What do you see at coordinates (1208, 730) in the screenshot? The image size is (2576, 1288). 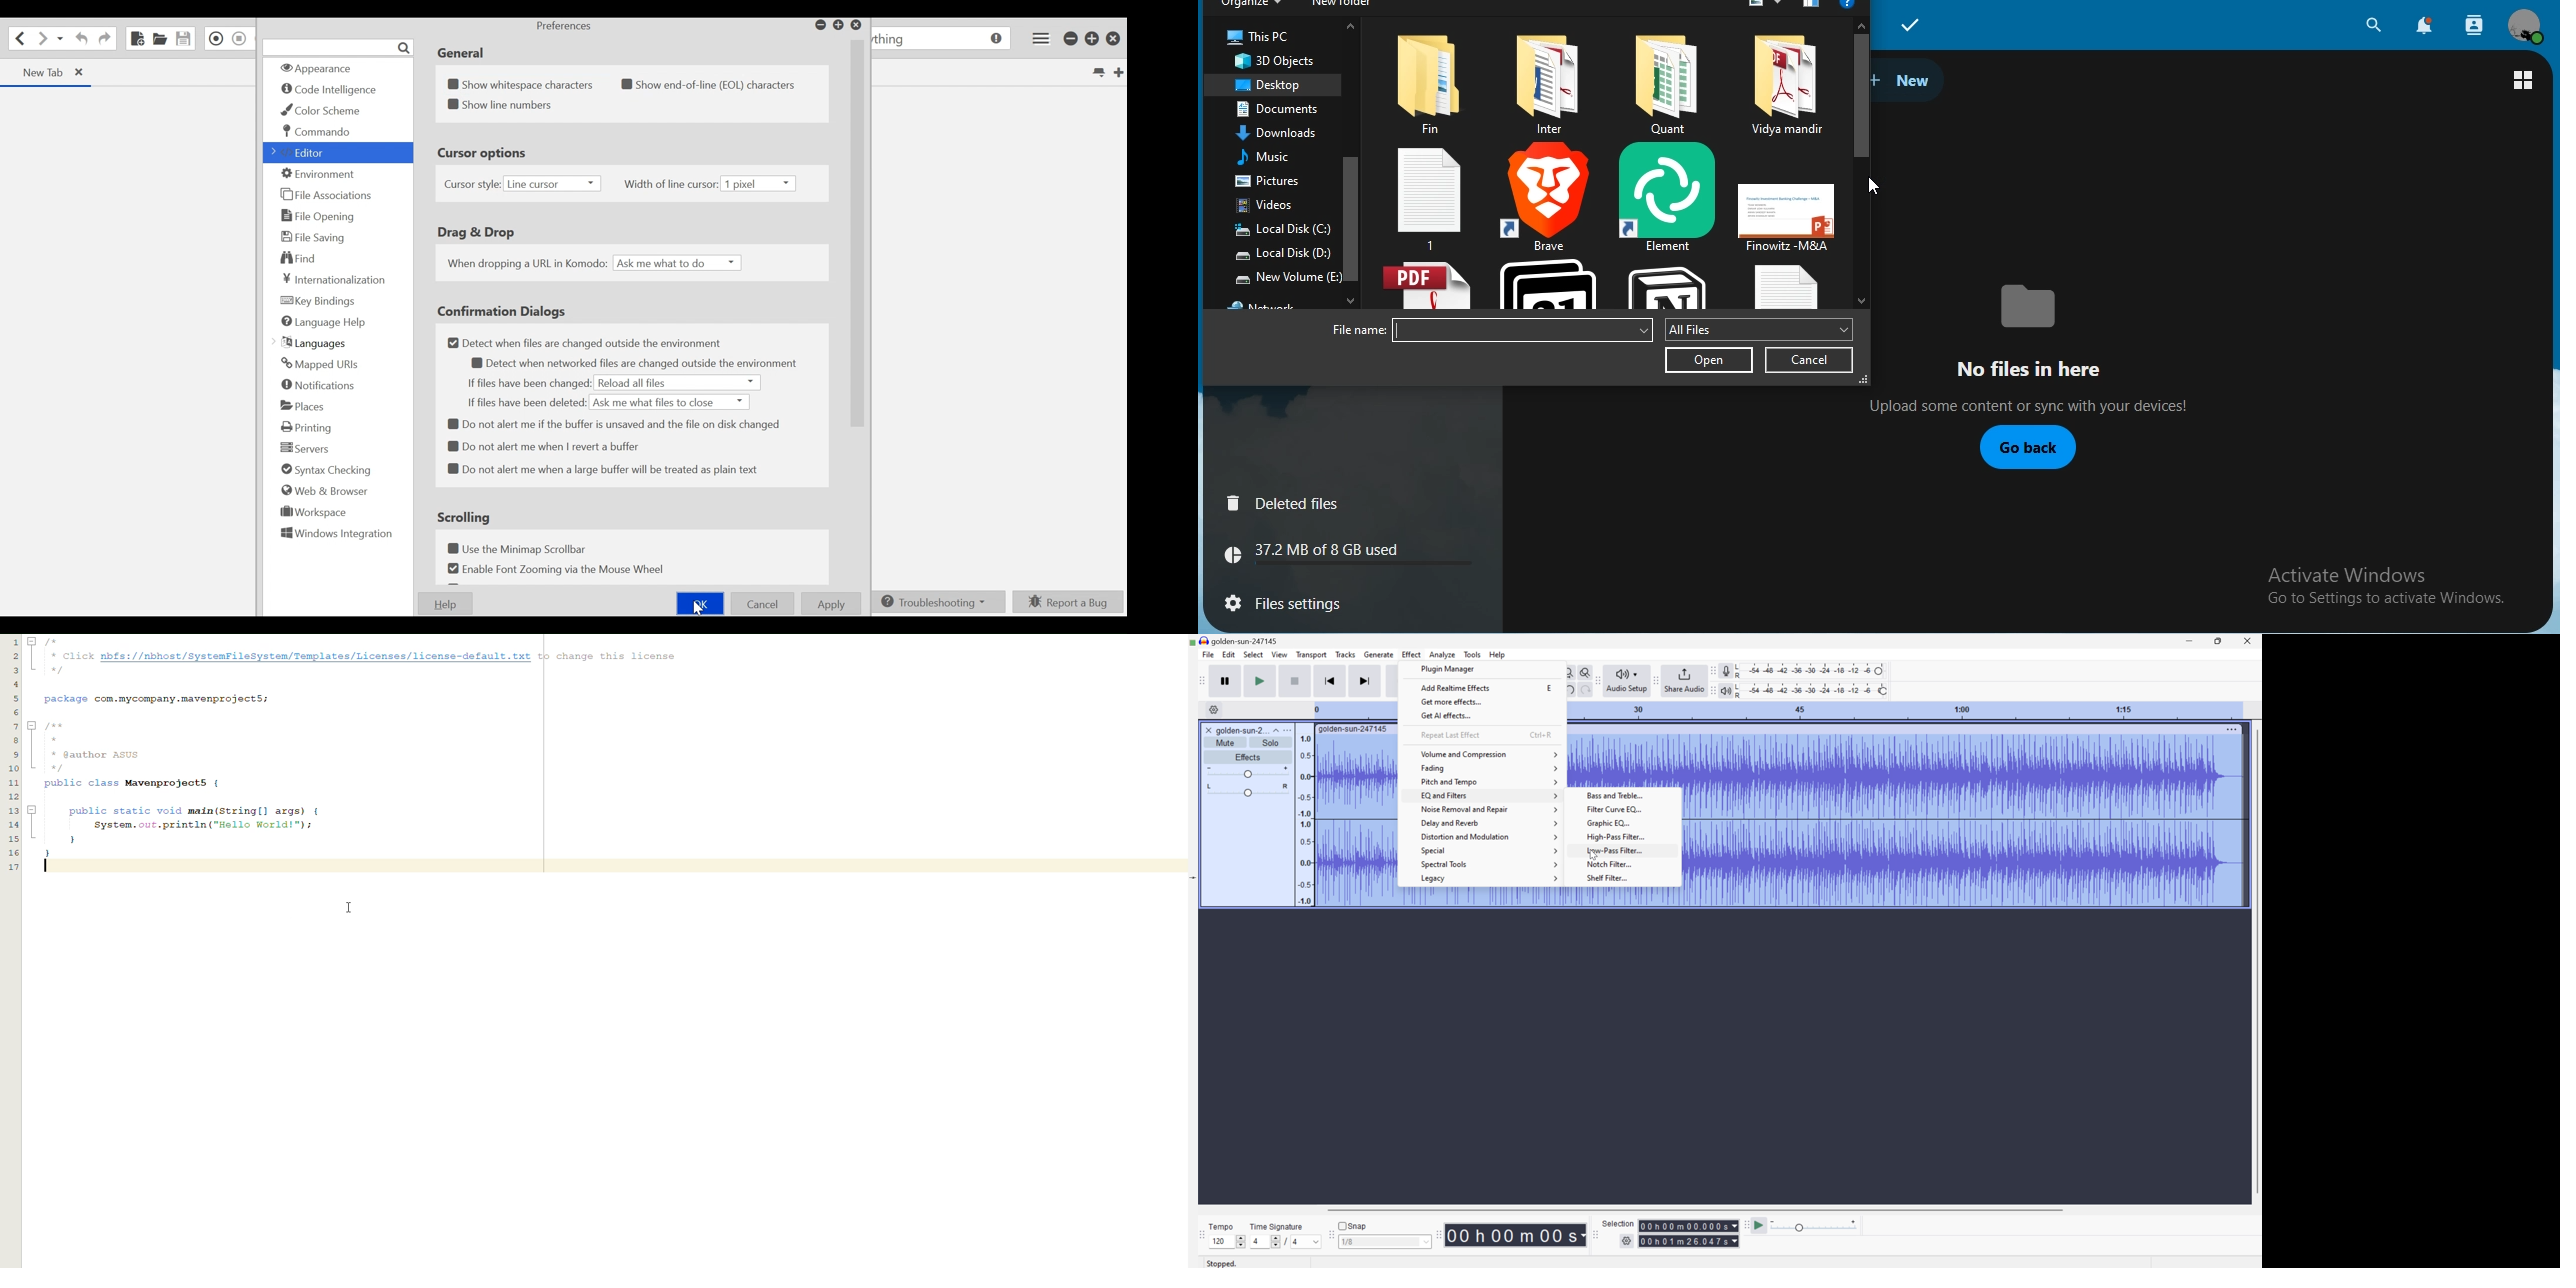 I see `Close` at bounding box center [1208, 730].